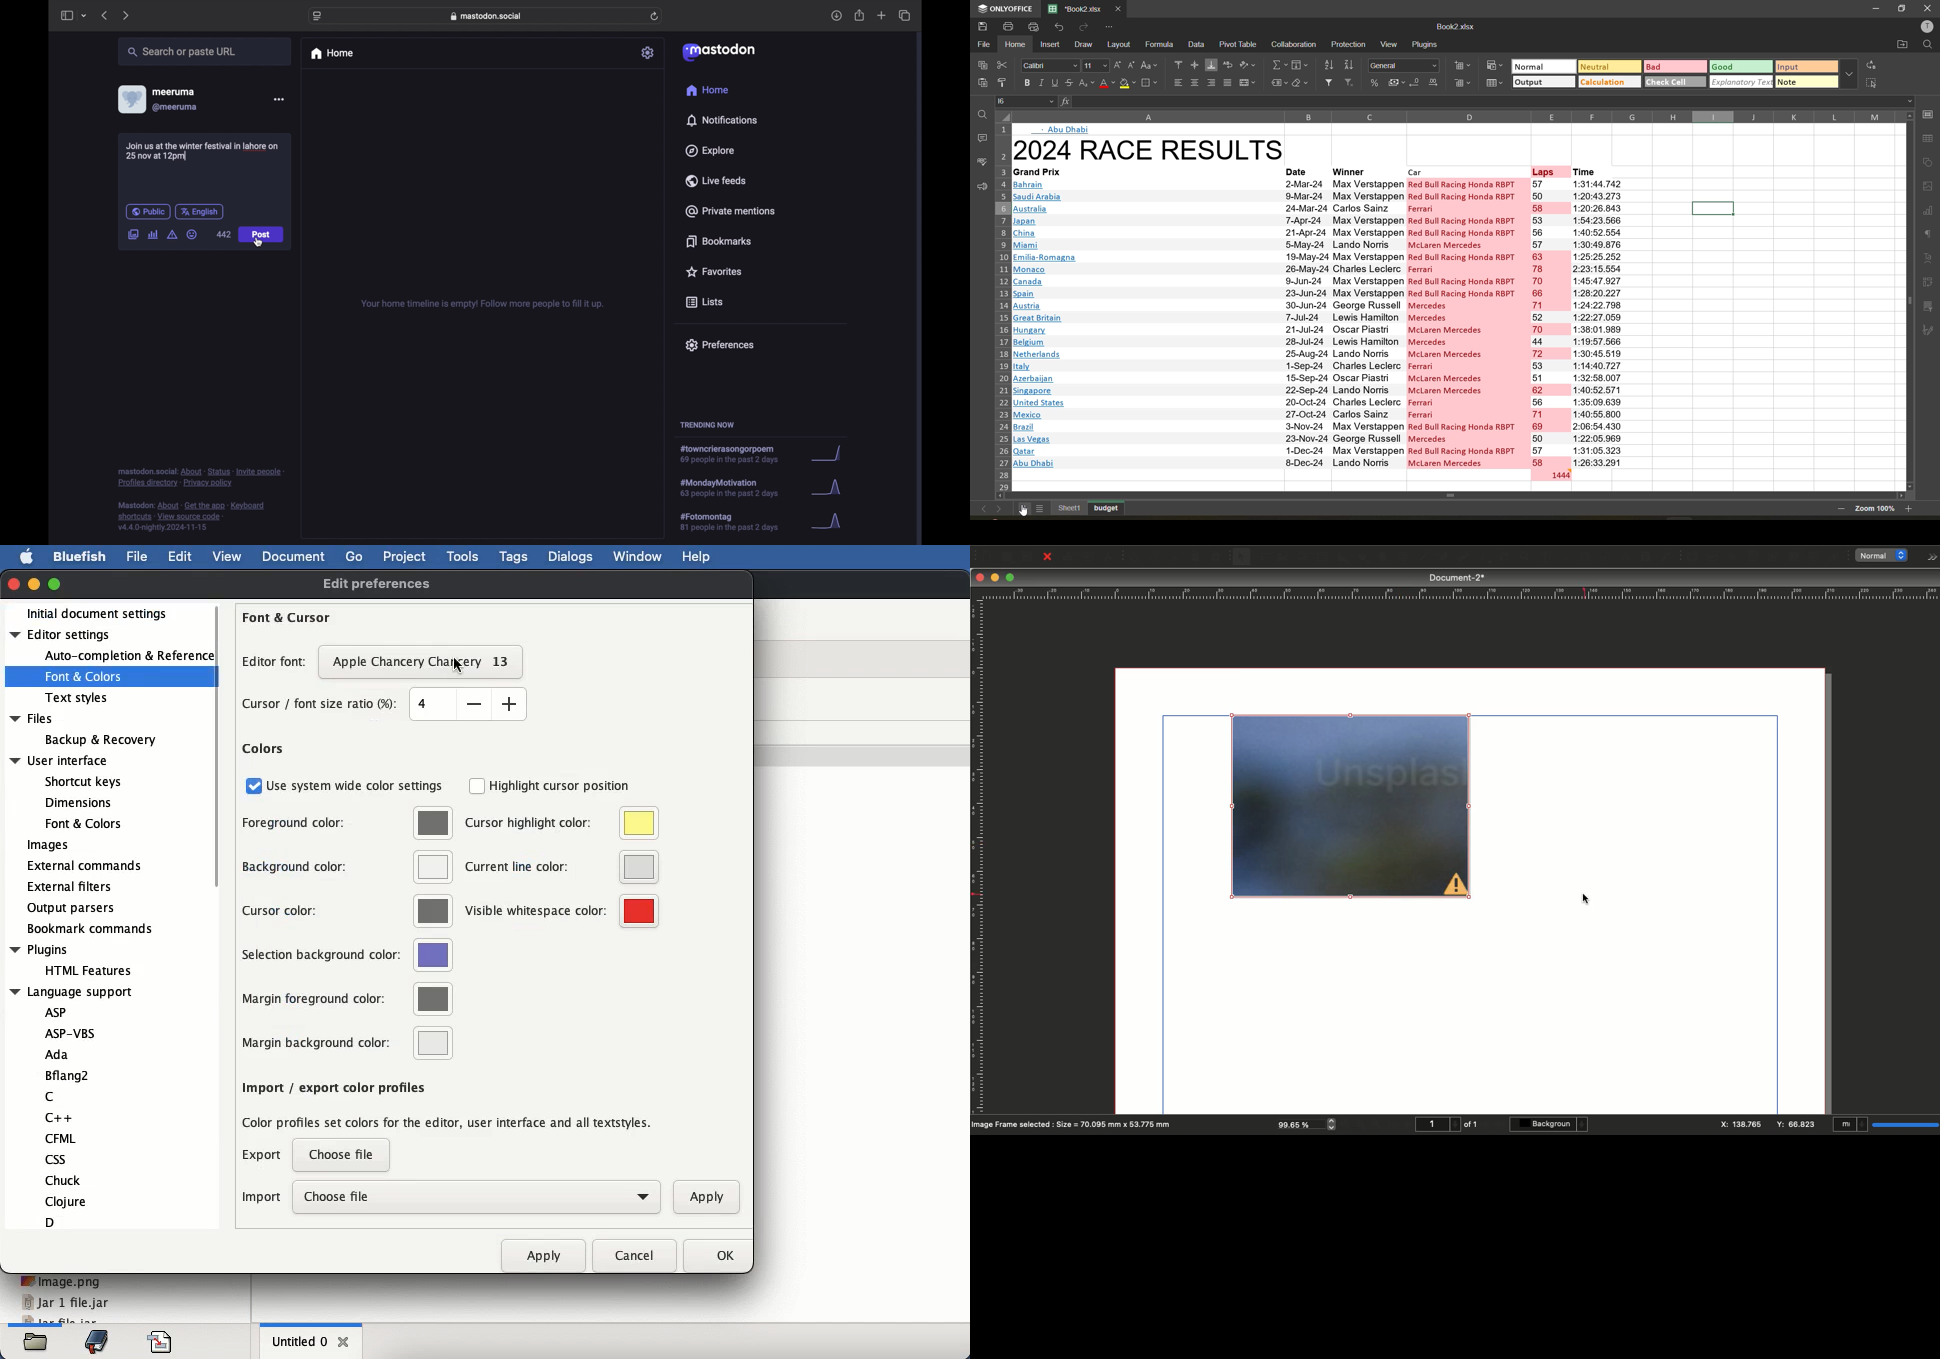 This screenshot has width=1960, height=1372. Describe the element at coordinates (735, 455) in the screenshot. I see `hashtag trend` at that location.